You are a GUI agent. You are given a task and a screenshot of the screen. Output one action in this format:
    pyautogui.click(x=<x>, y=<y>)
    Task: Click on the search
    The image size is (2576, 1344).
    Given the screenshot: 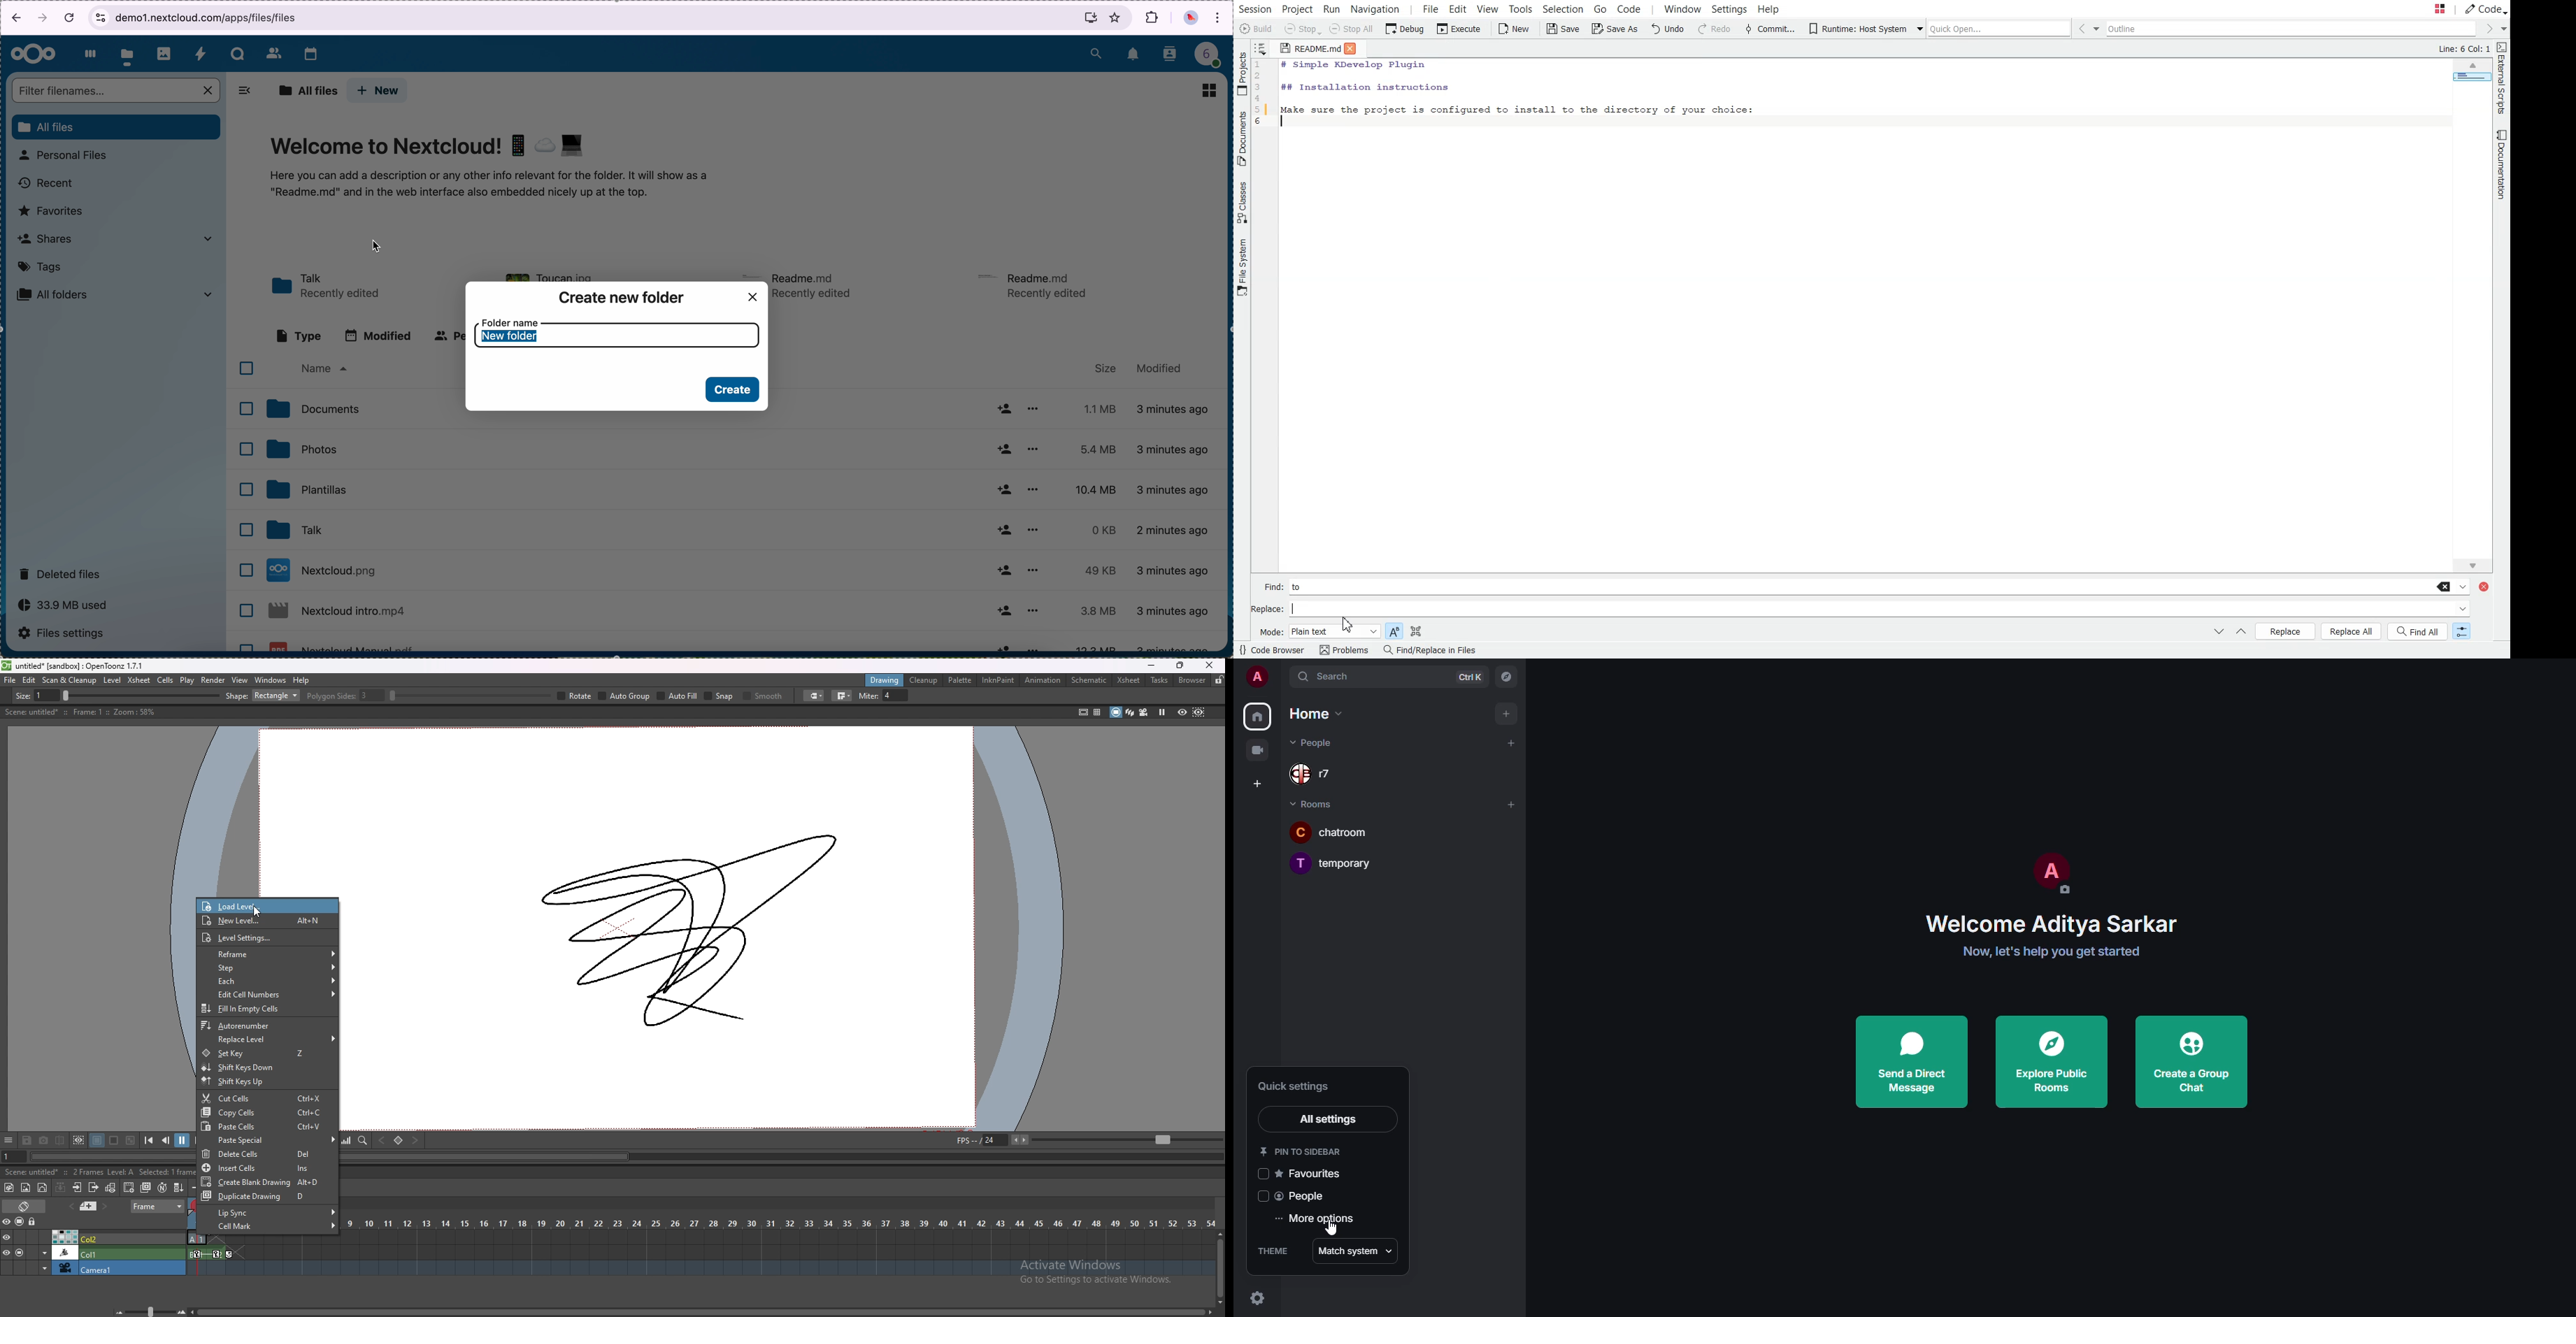 What is the action you would take?
    pyautogui.click(x=1096, y=52)
    